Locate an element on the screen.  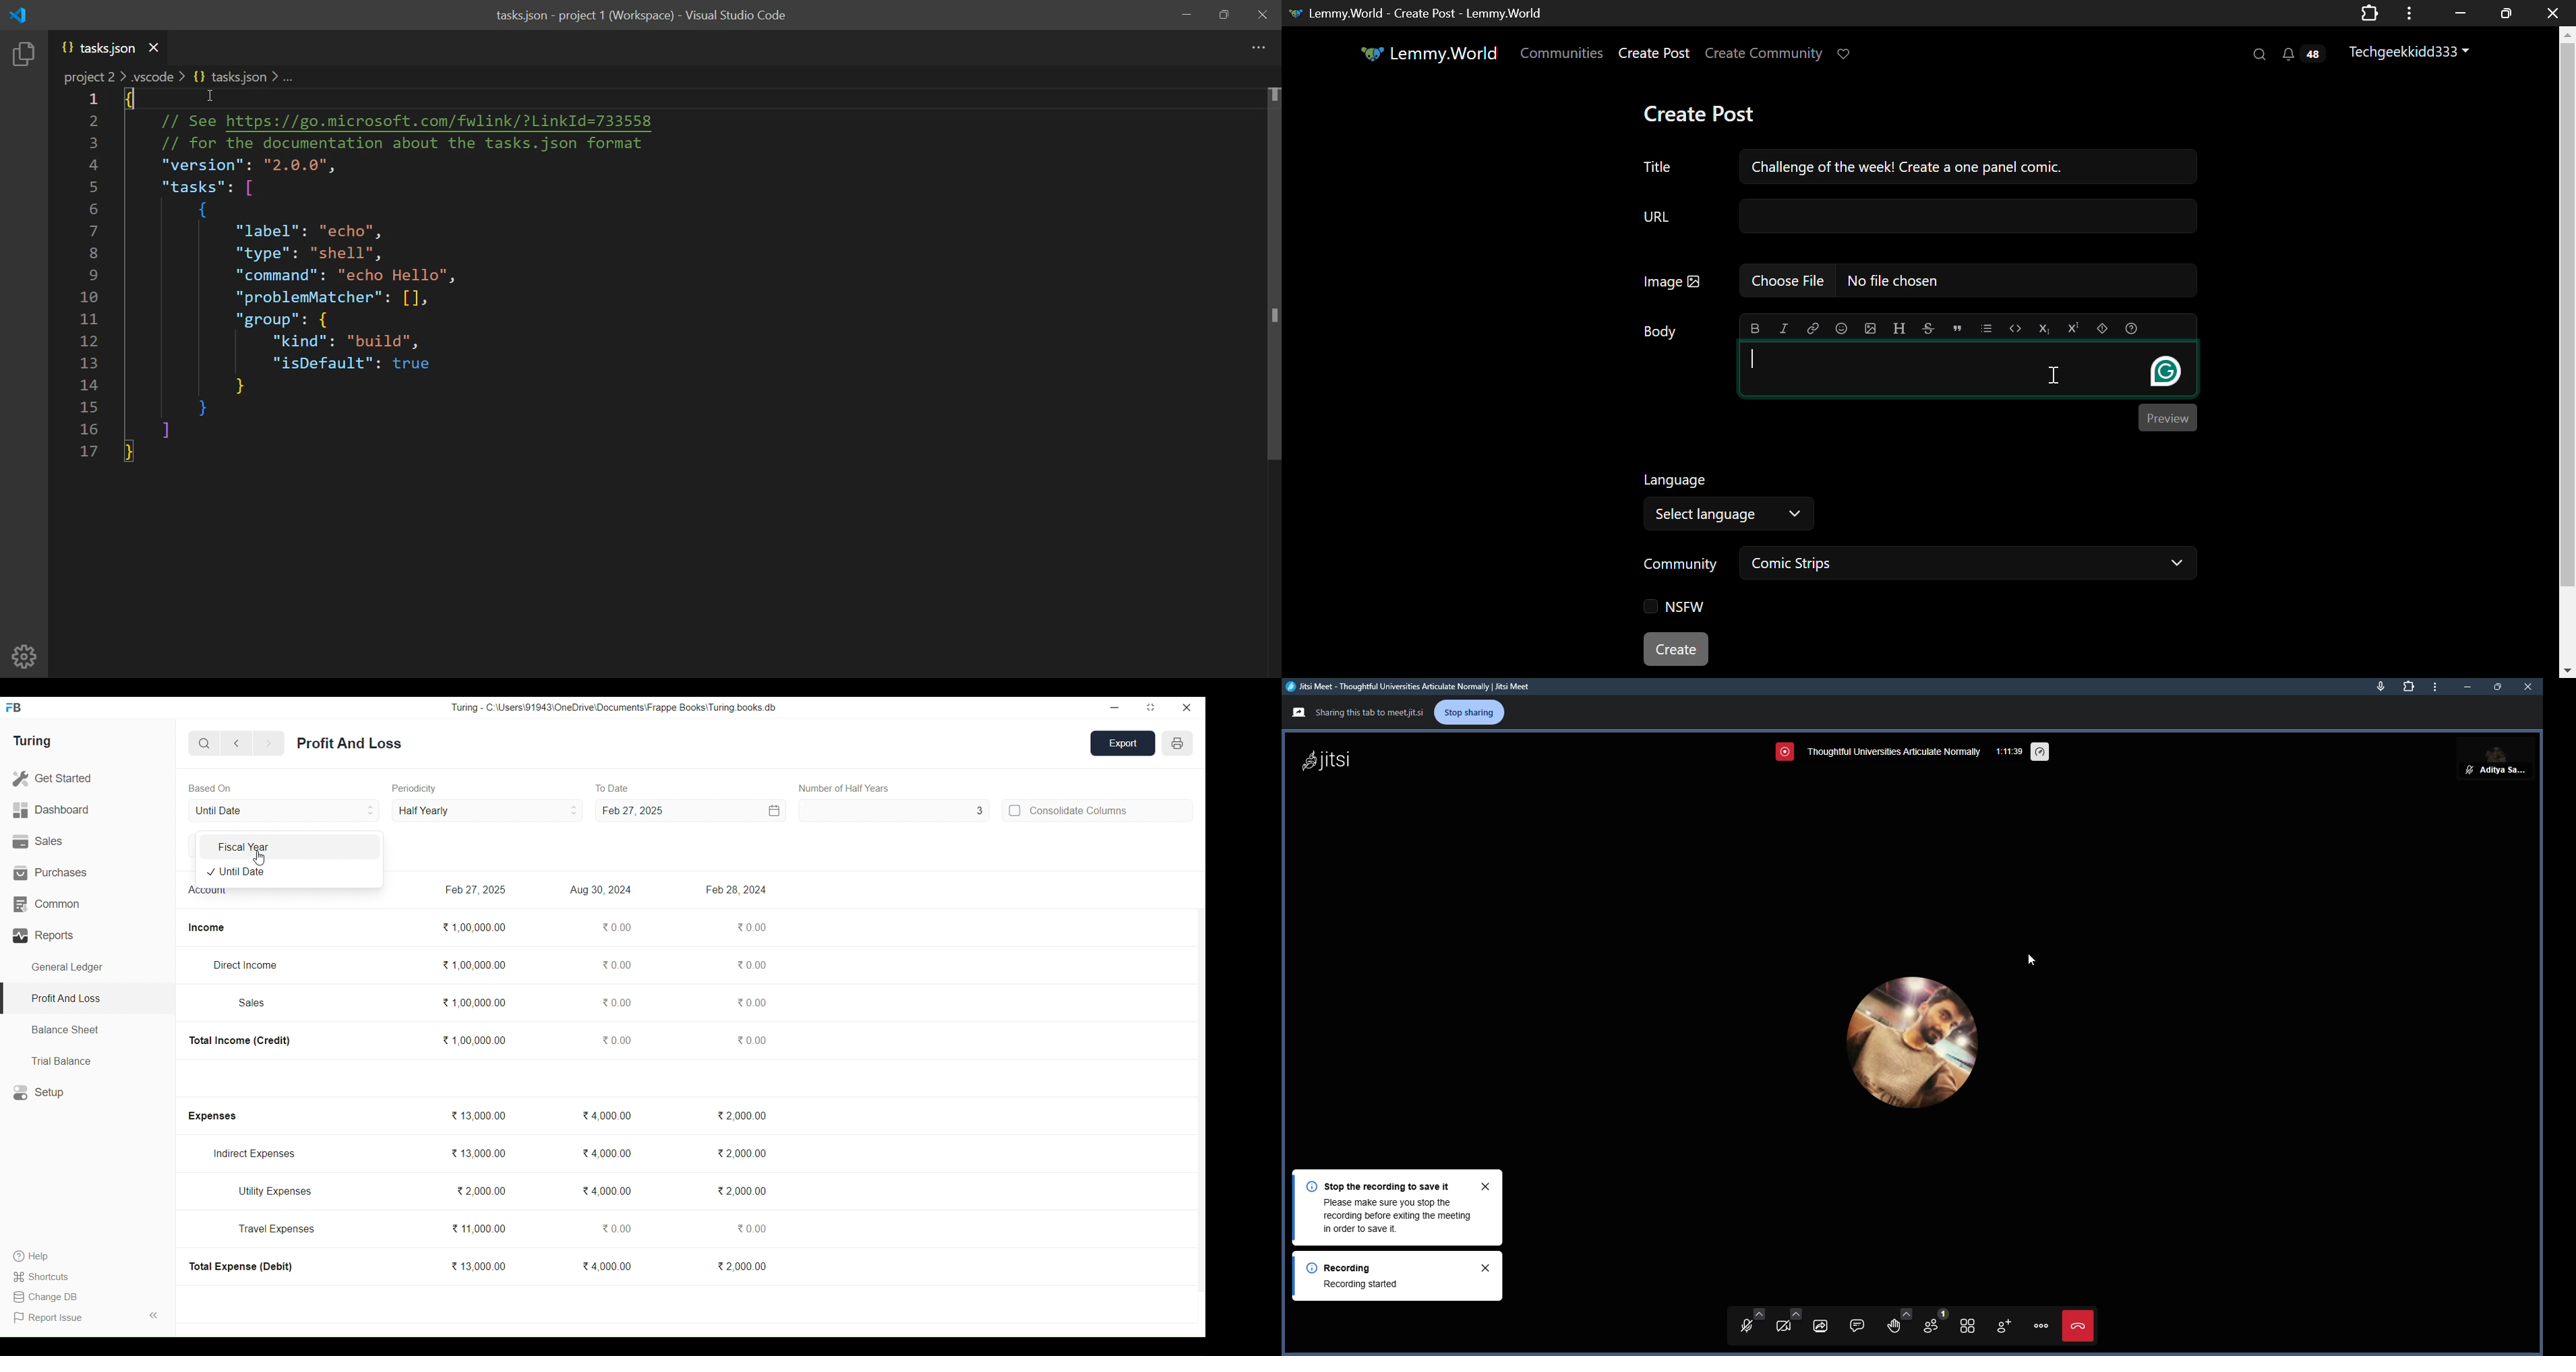
Preview is located at coordinates (2168, 417).